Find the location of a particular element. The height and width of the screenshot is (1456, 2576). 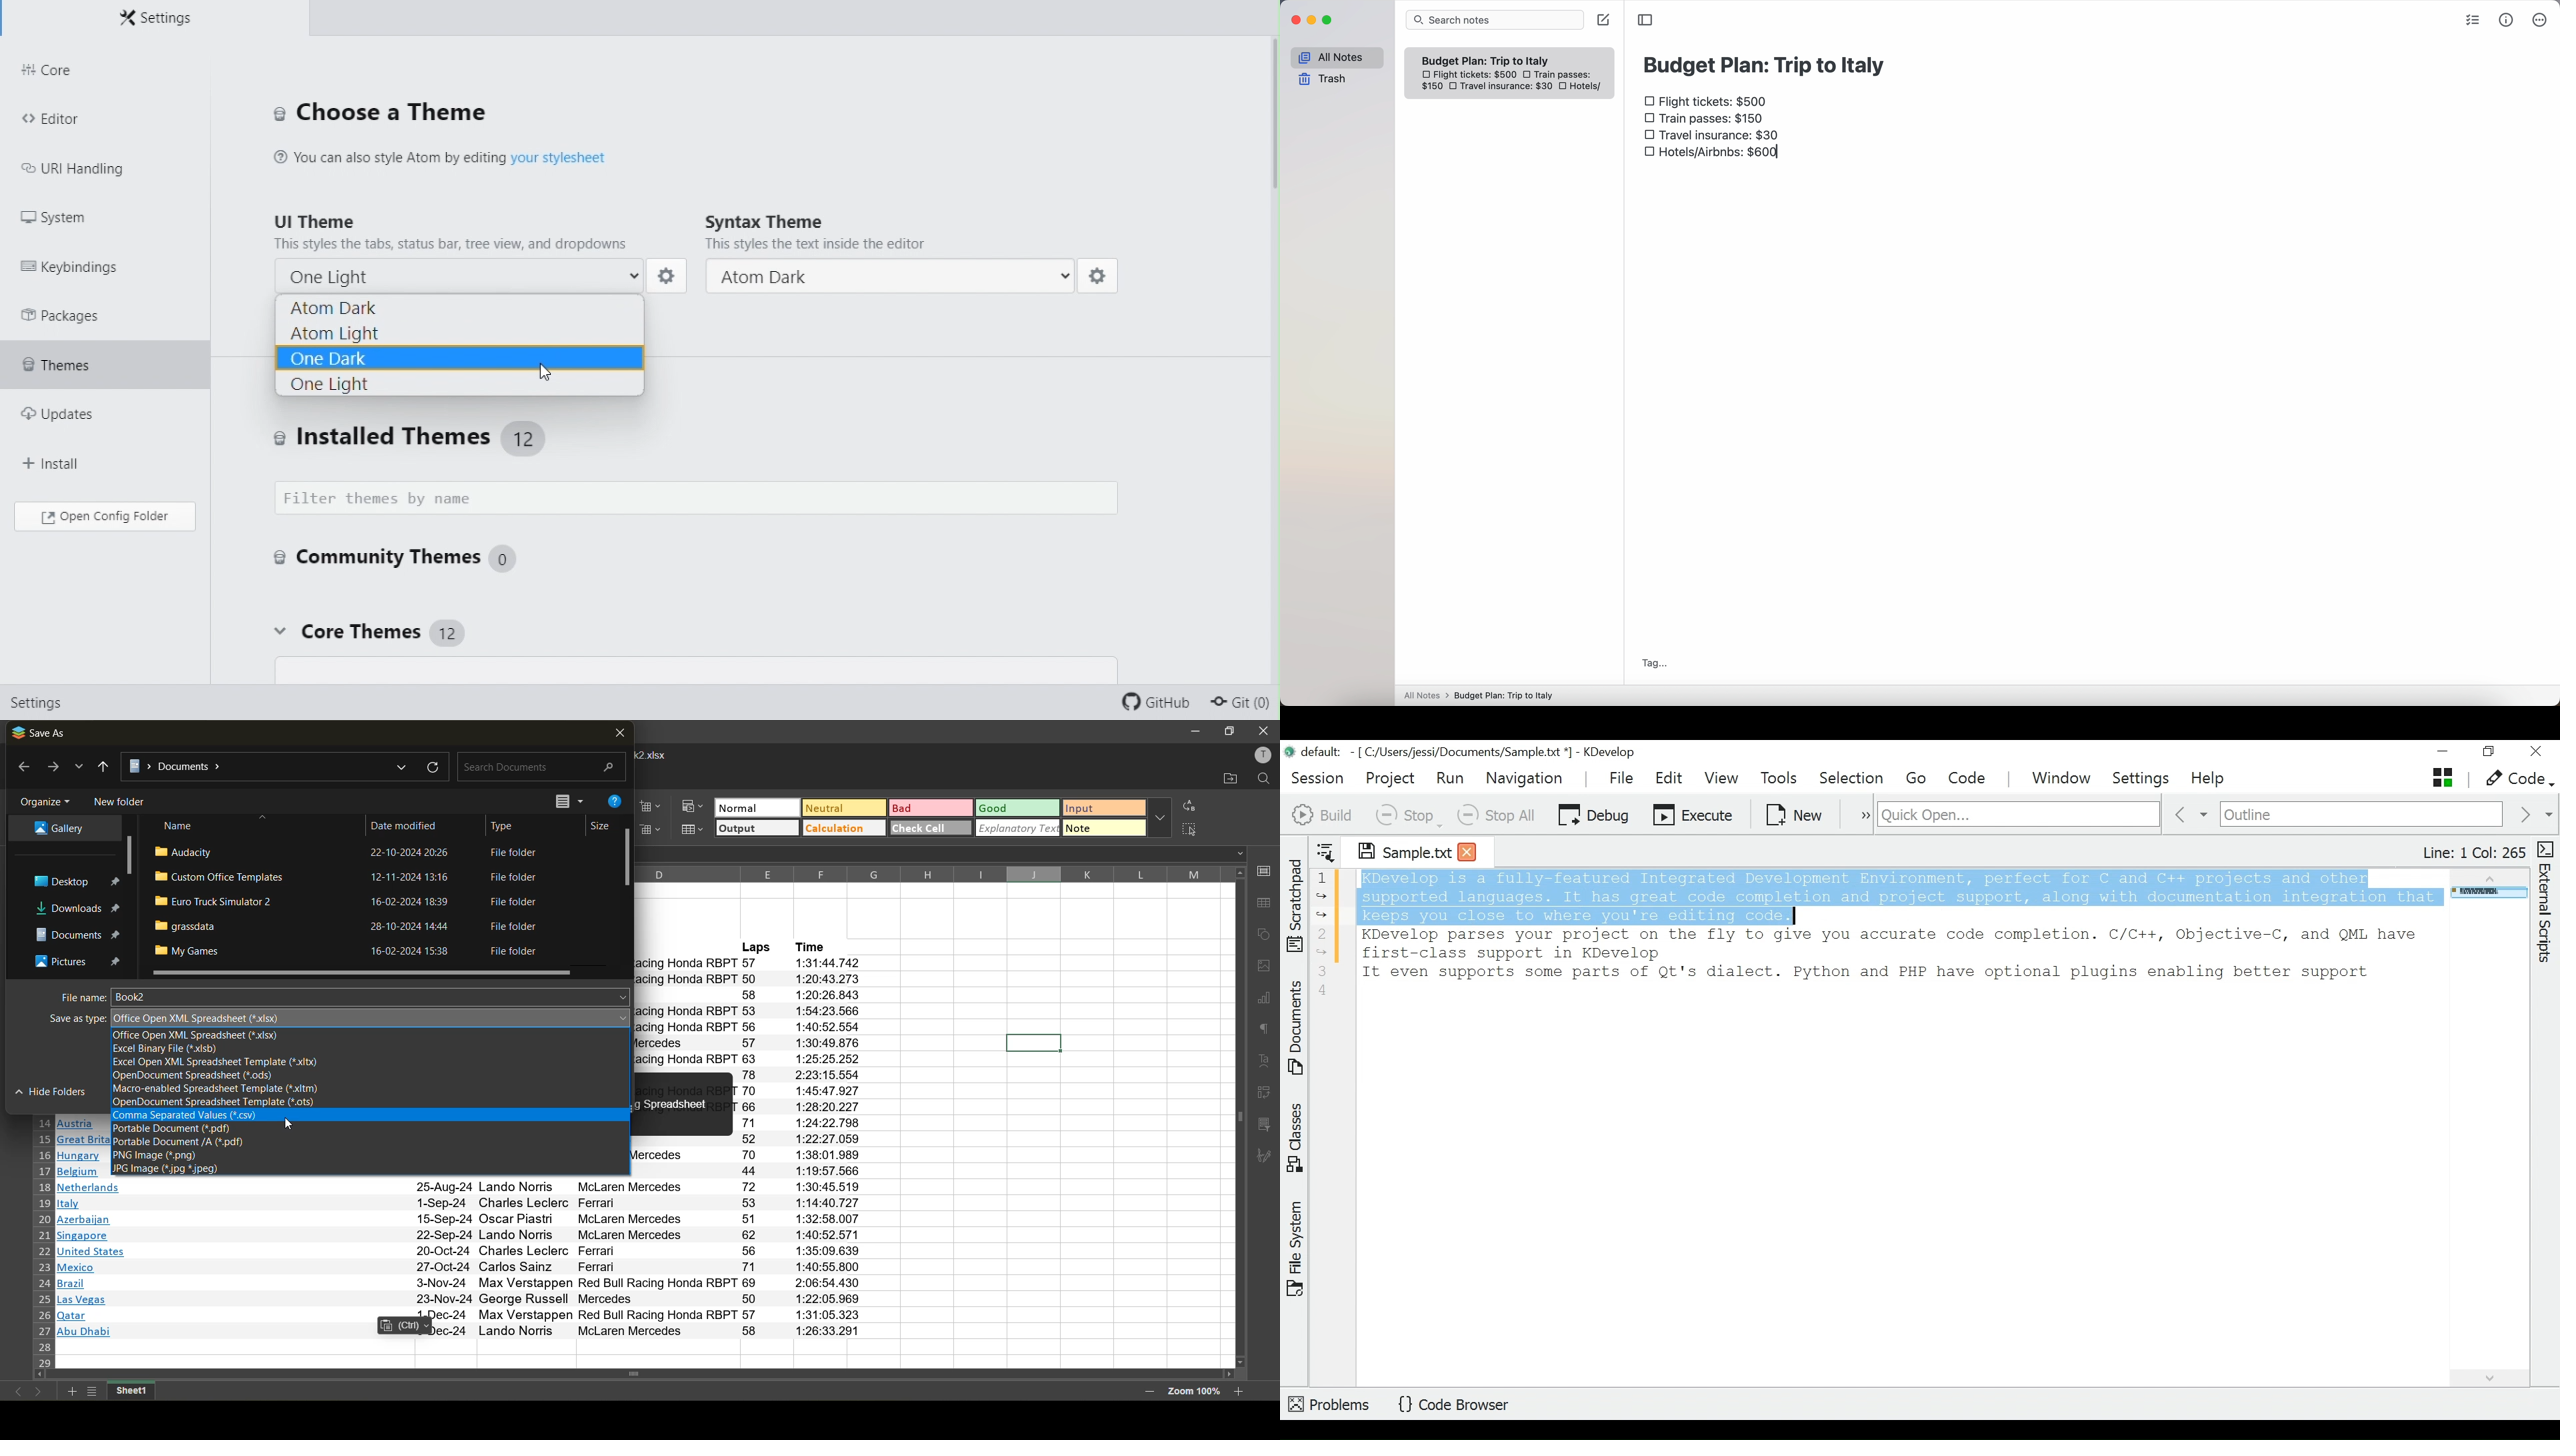

1 KDevelop is a fully-featured Integrated Development Environment, perfect for C and C++ projects and other supported languages. It has great code completion and project support, along with documentation integration that keeps you close to where you're editing code. is located at coordinates (1877, 896).